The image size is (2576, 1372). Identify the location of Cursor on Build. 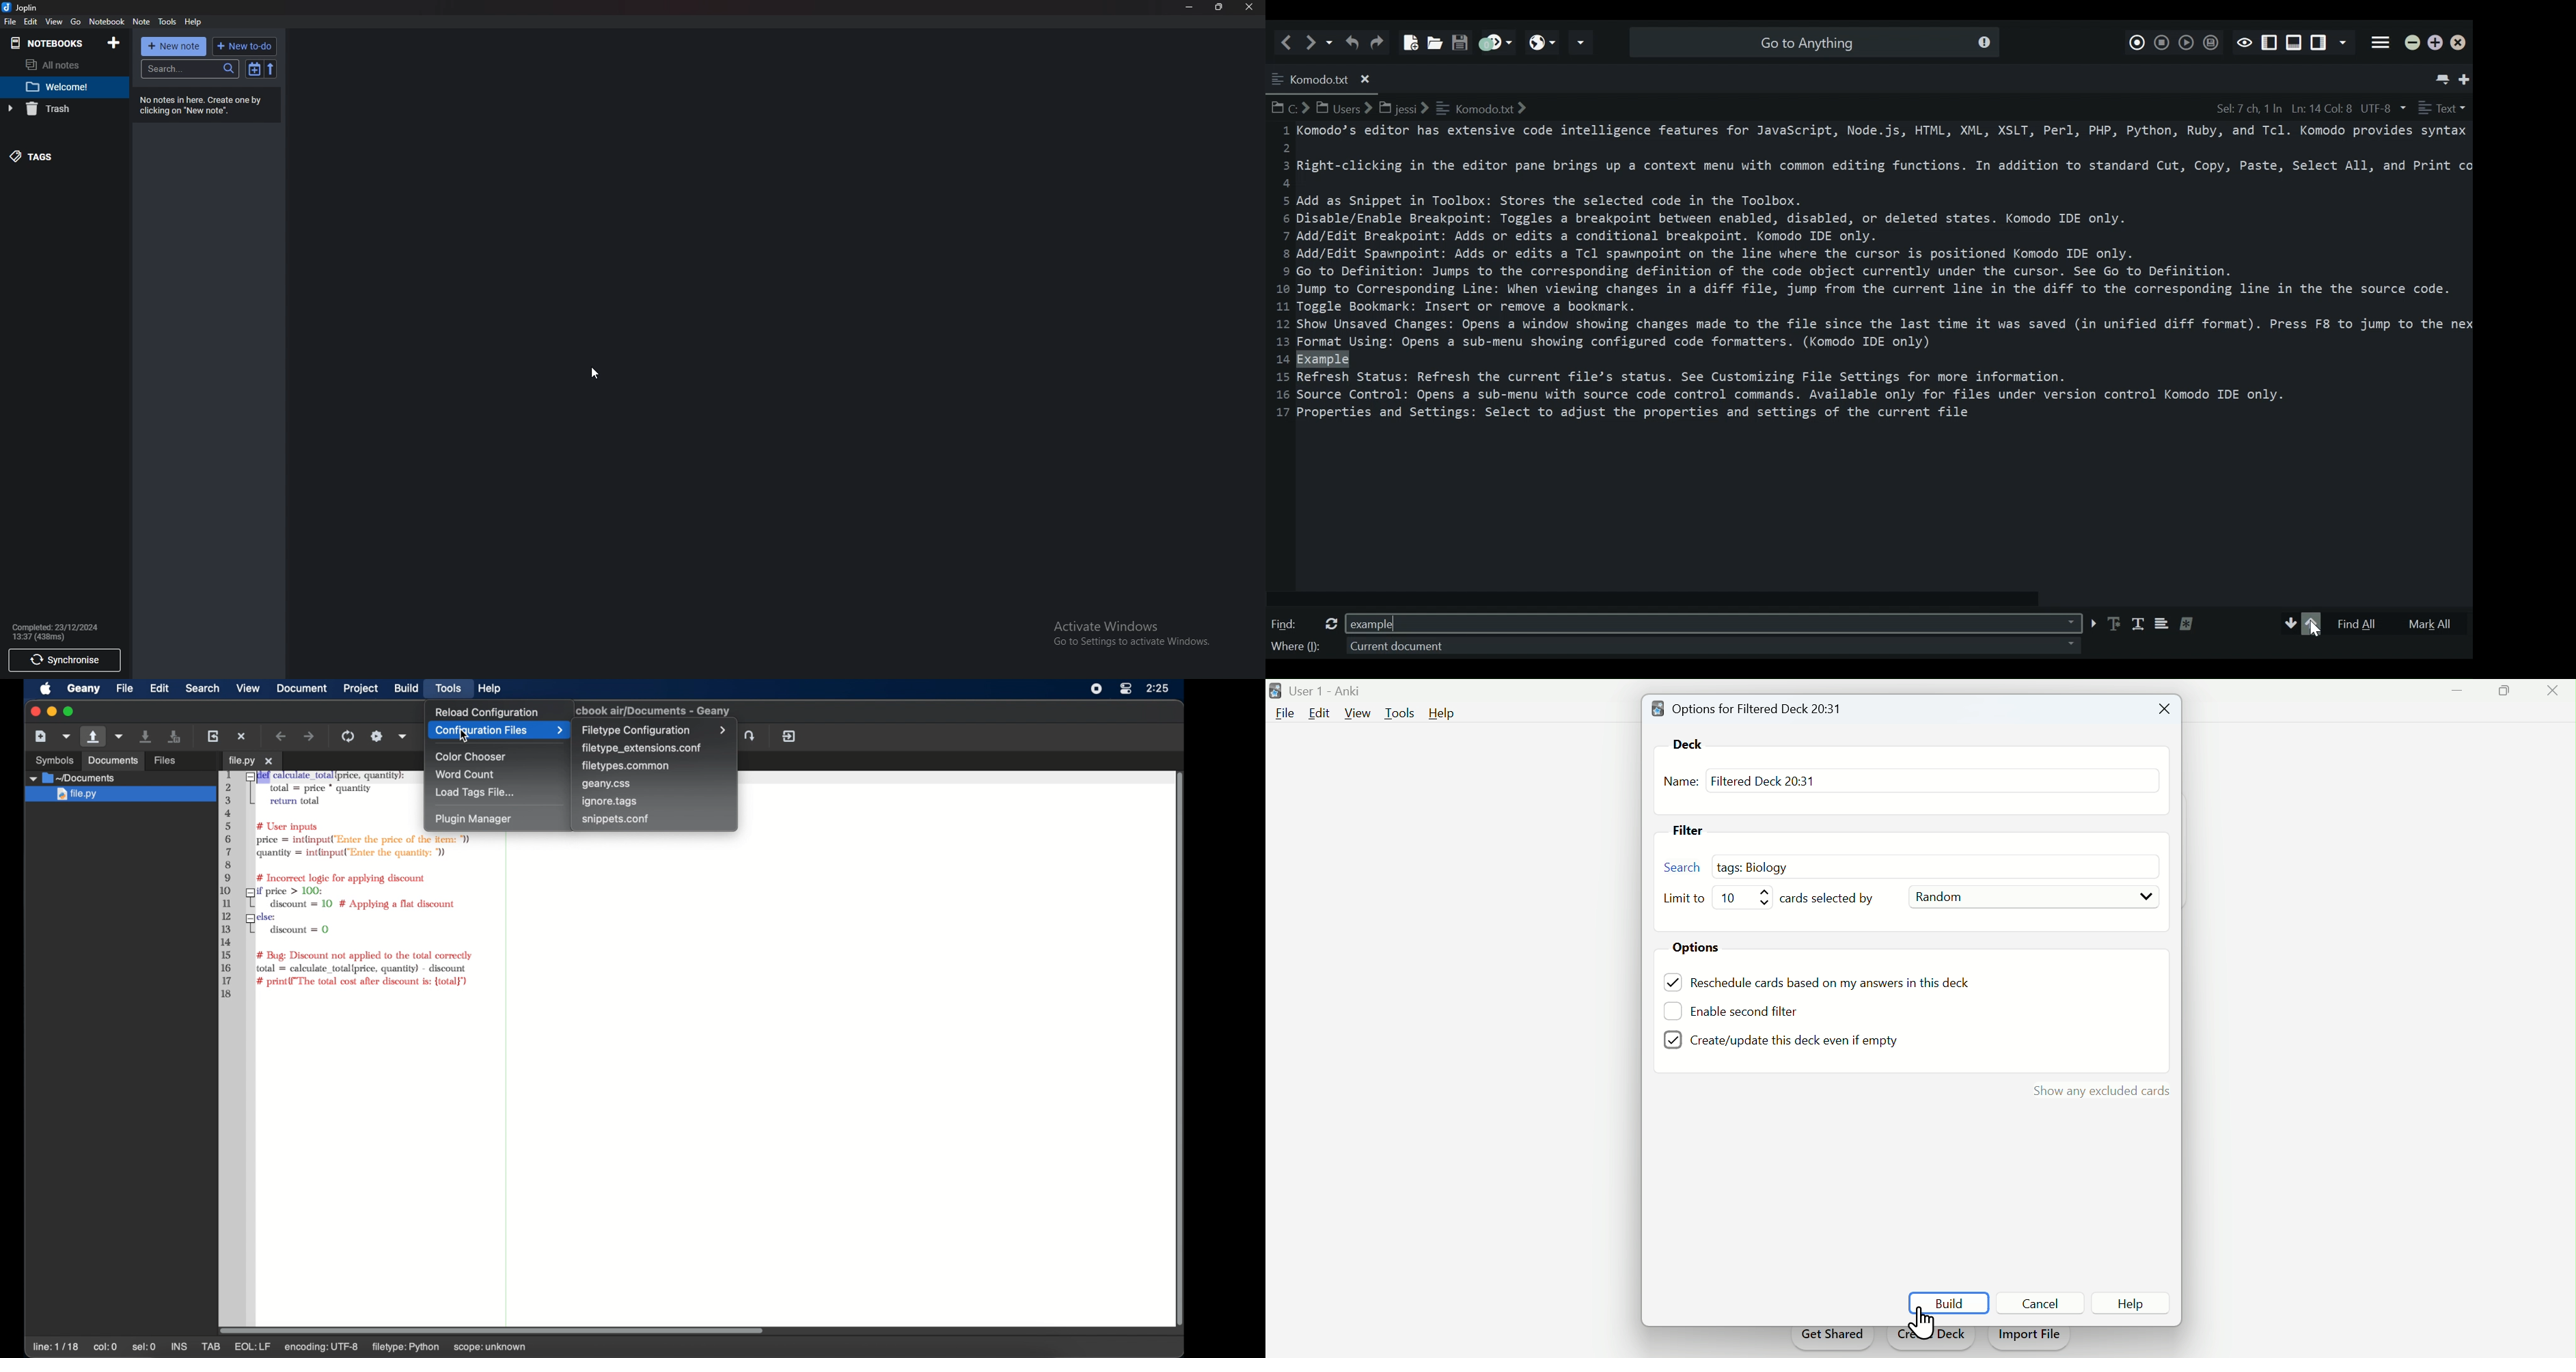
(1923, 1324).